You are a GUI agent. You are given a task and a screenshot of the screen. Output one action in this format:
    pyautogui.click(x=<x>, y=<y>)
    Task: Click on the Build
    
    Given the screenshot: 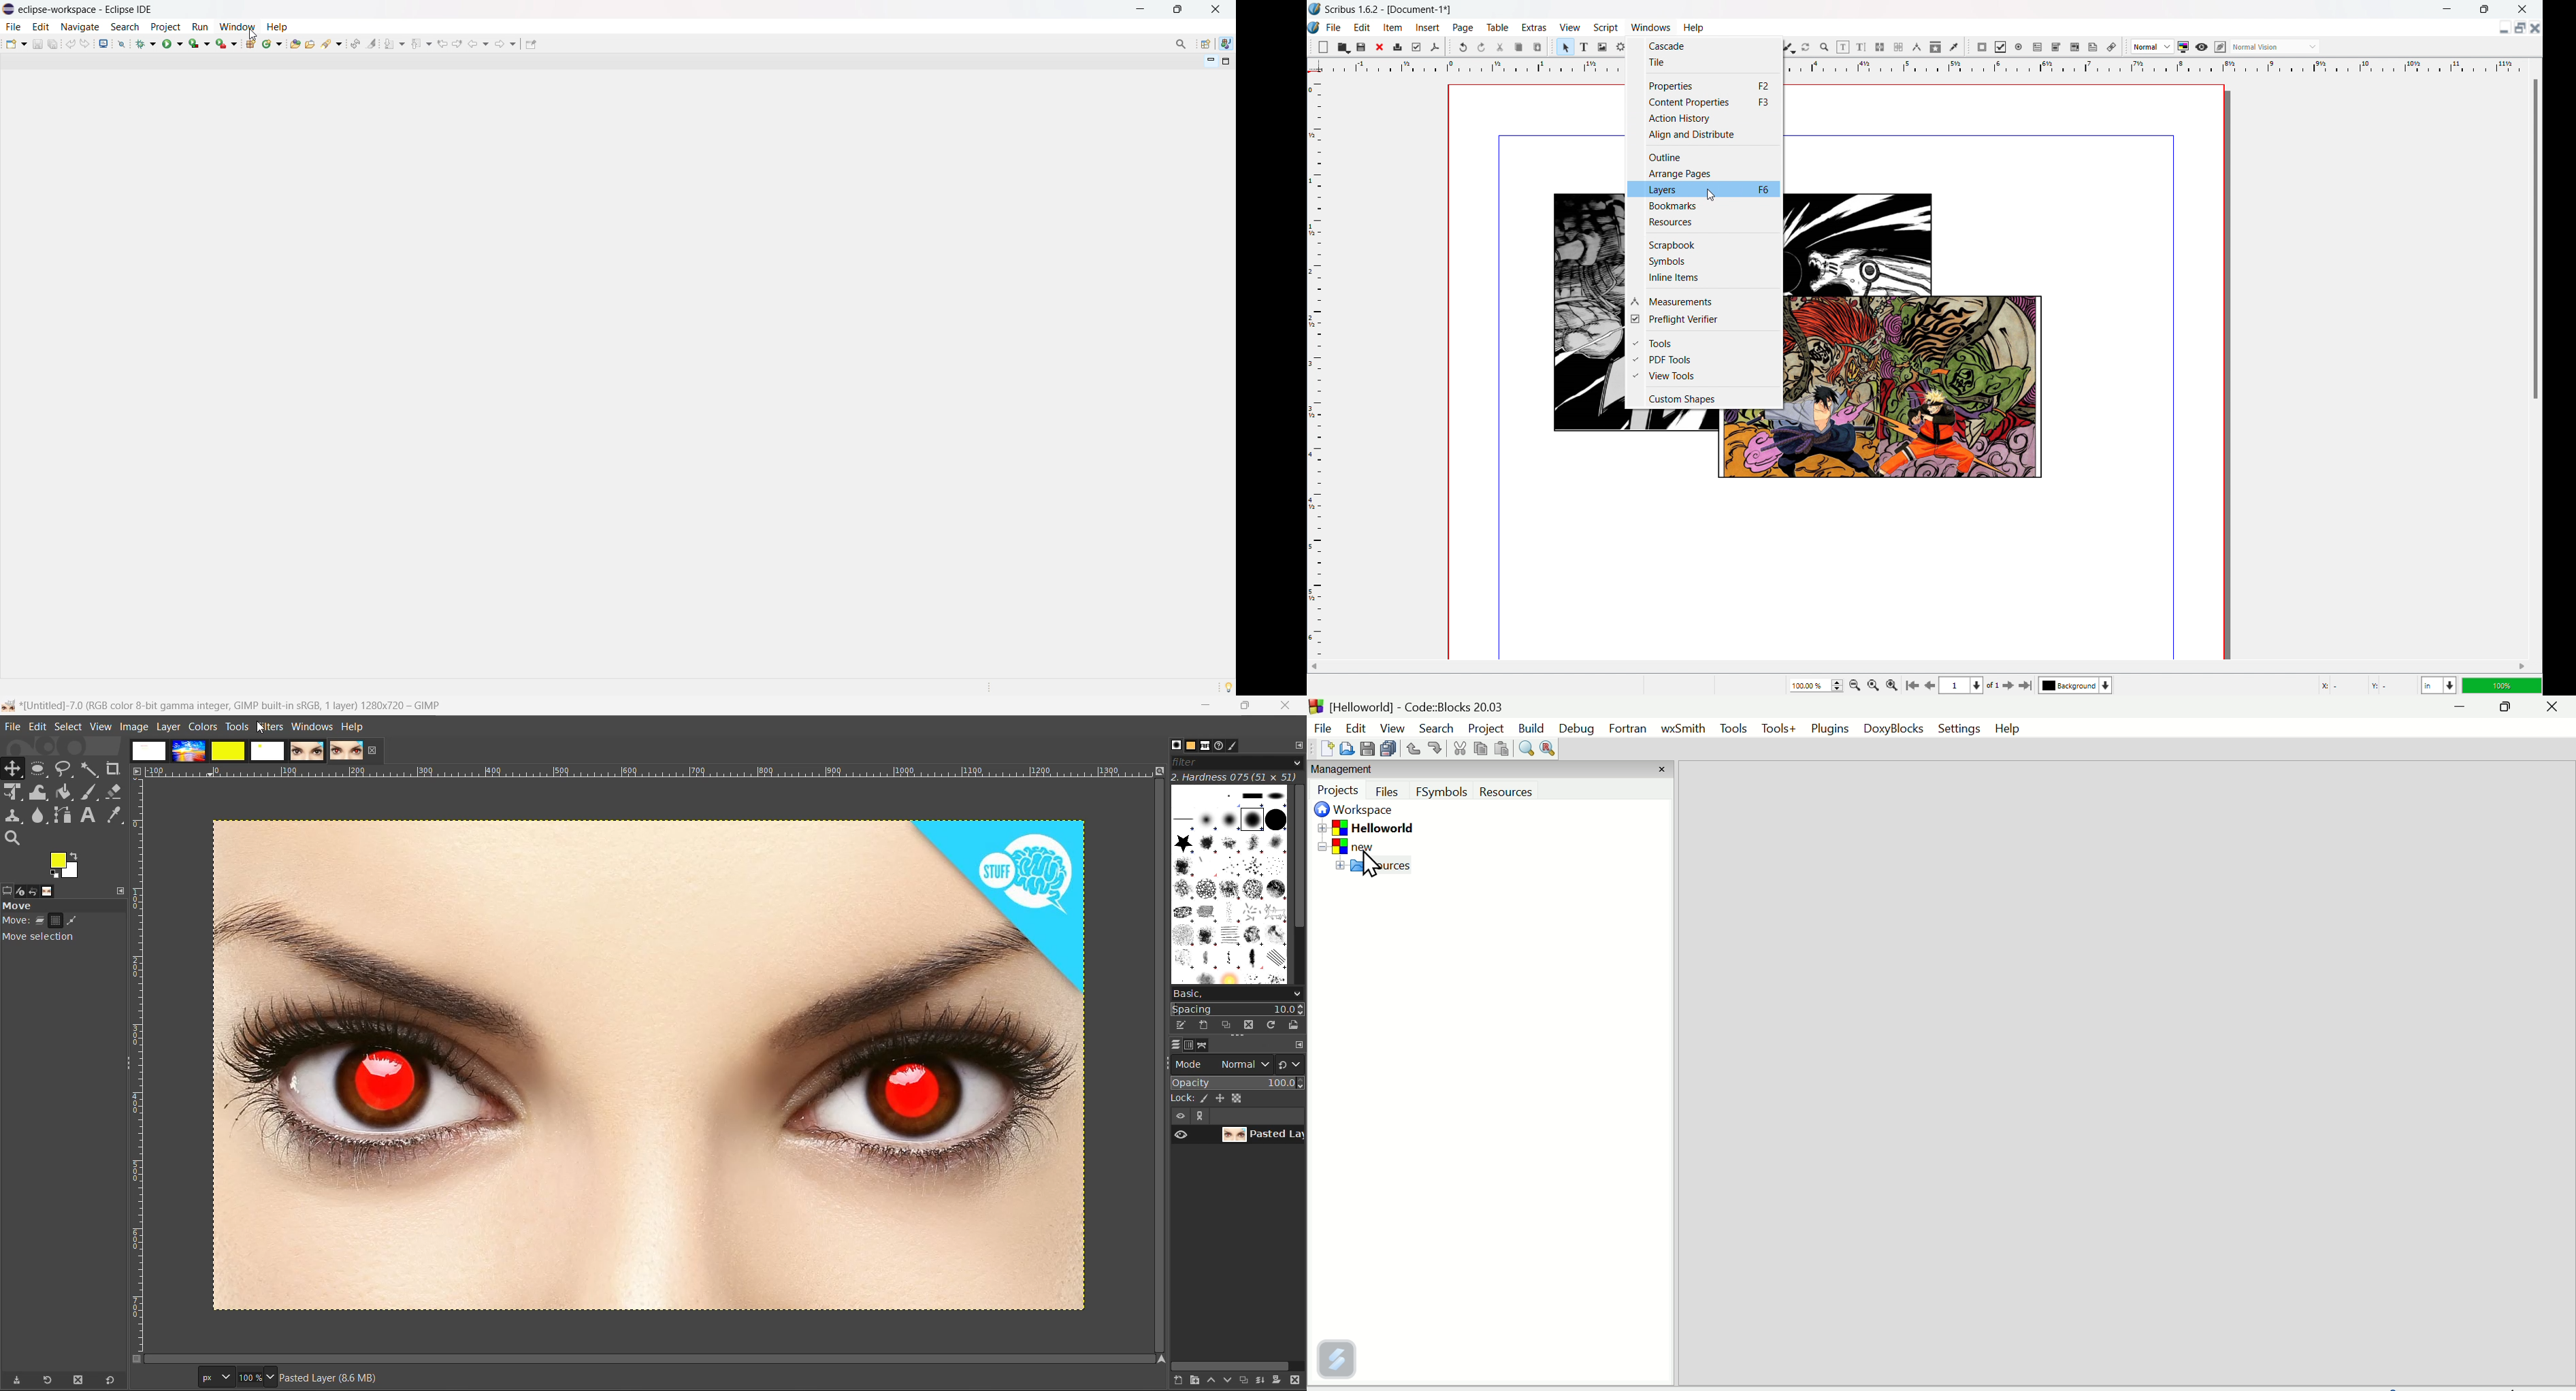 What is the action you would take?
    pyautogui.click(x=1533, y=727)
    